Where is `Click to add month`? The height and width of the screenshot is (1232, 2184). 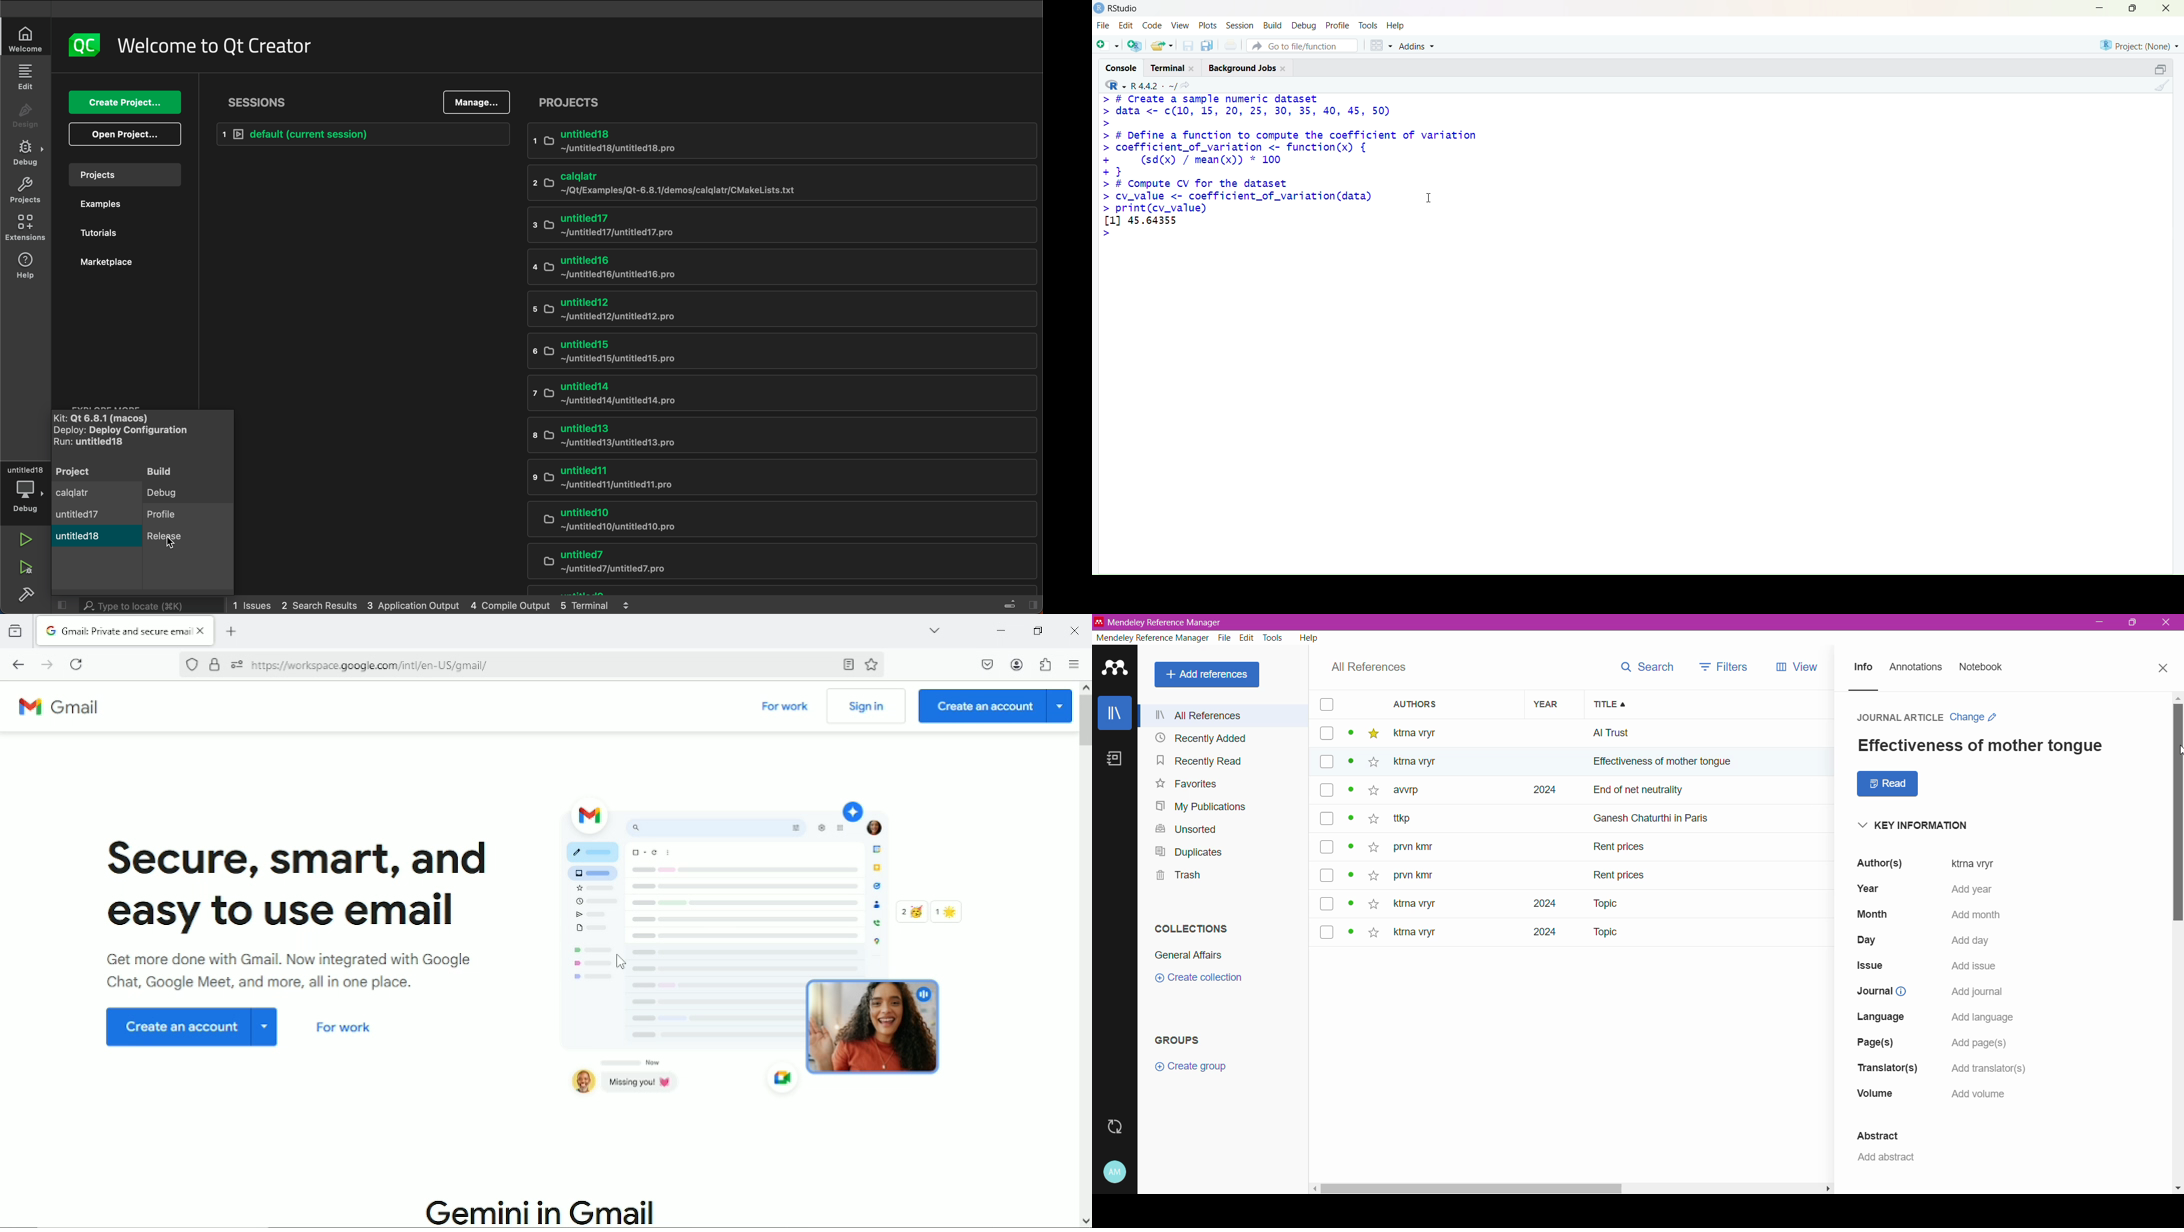 Click to add month is located at coordinates (1971, 914).